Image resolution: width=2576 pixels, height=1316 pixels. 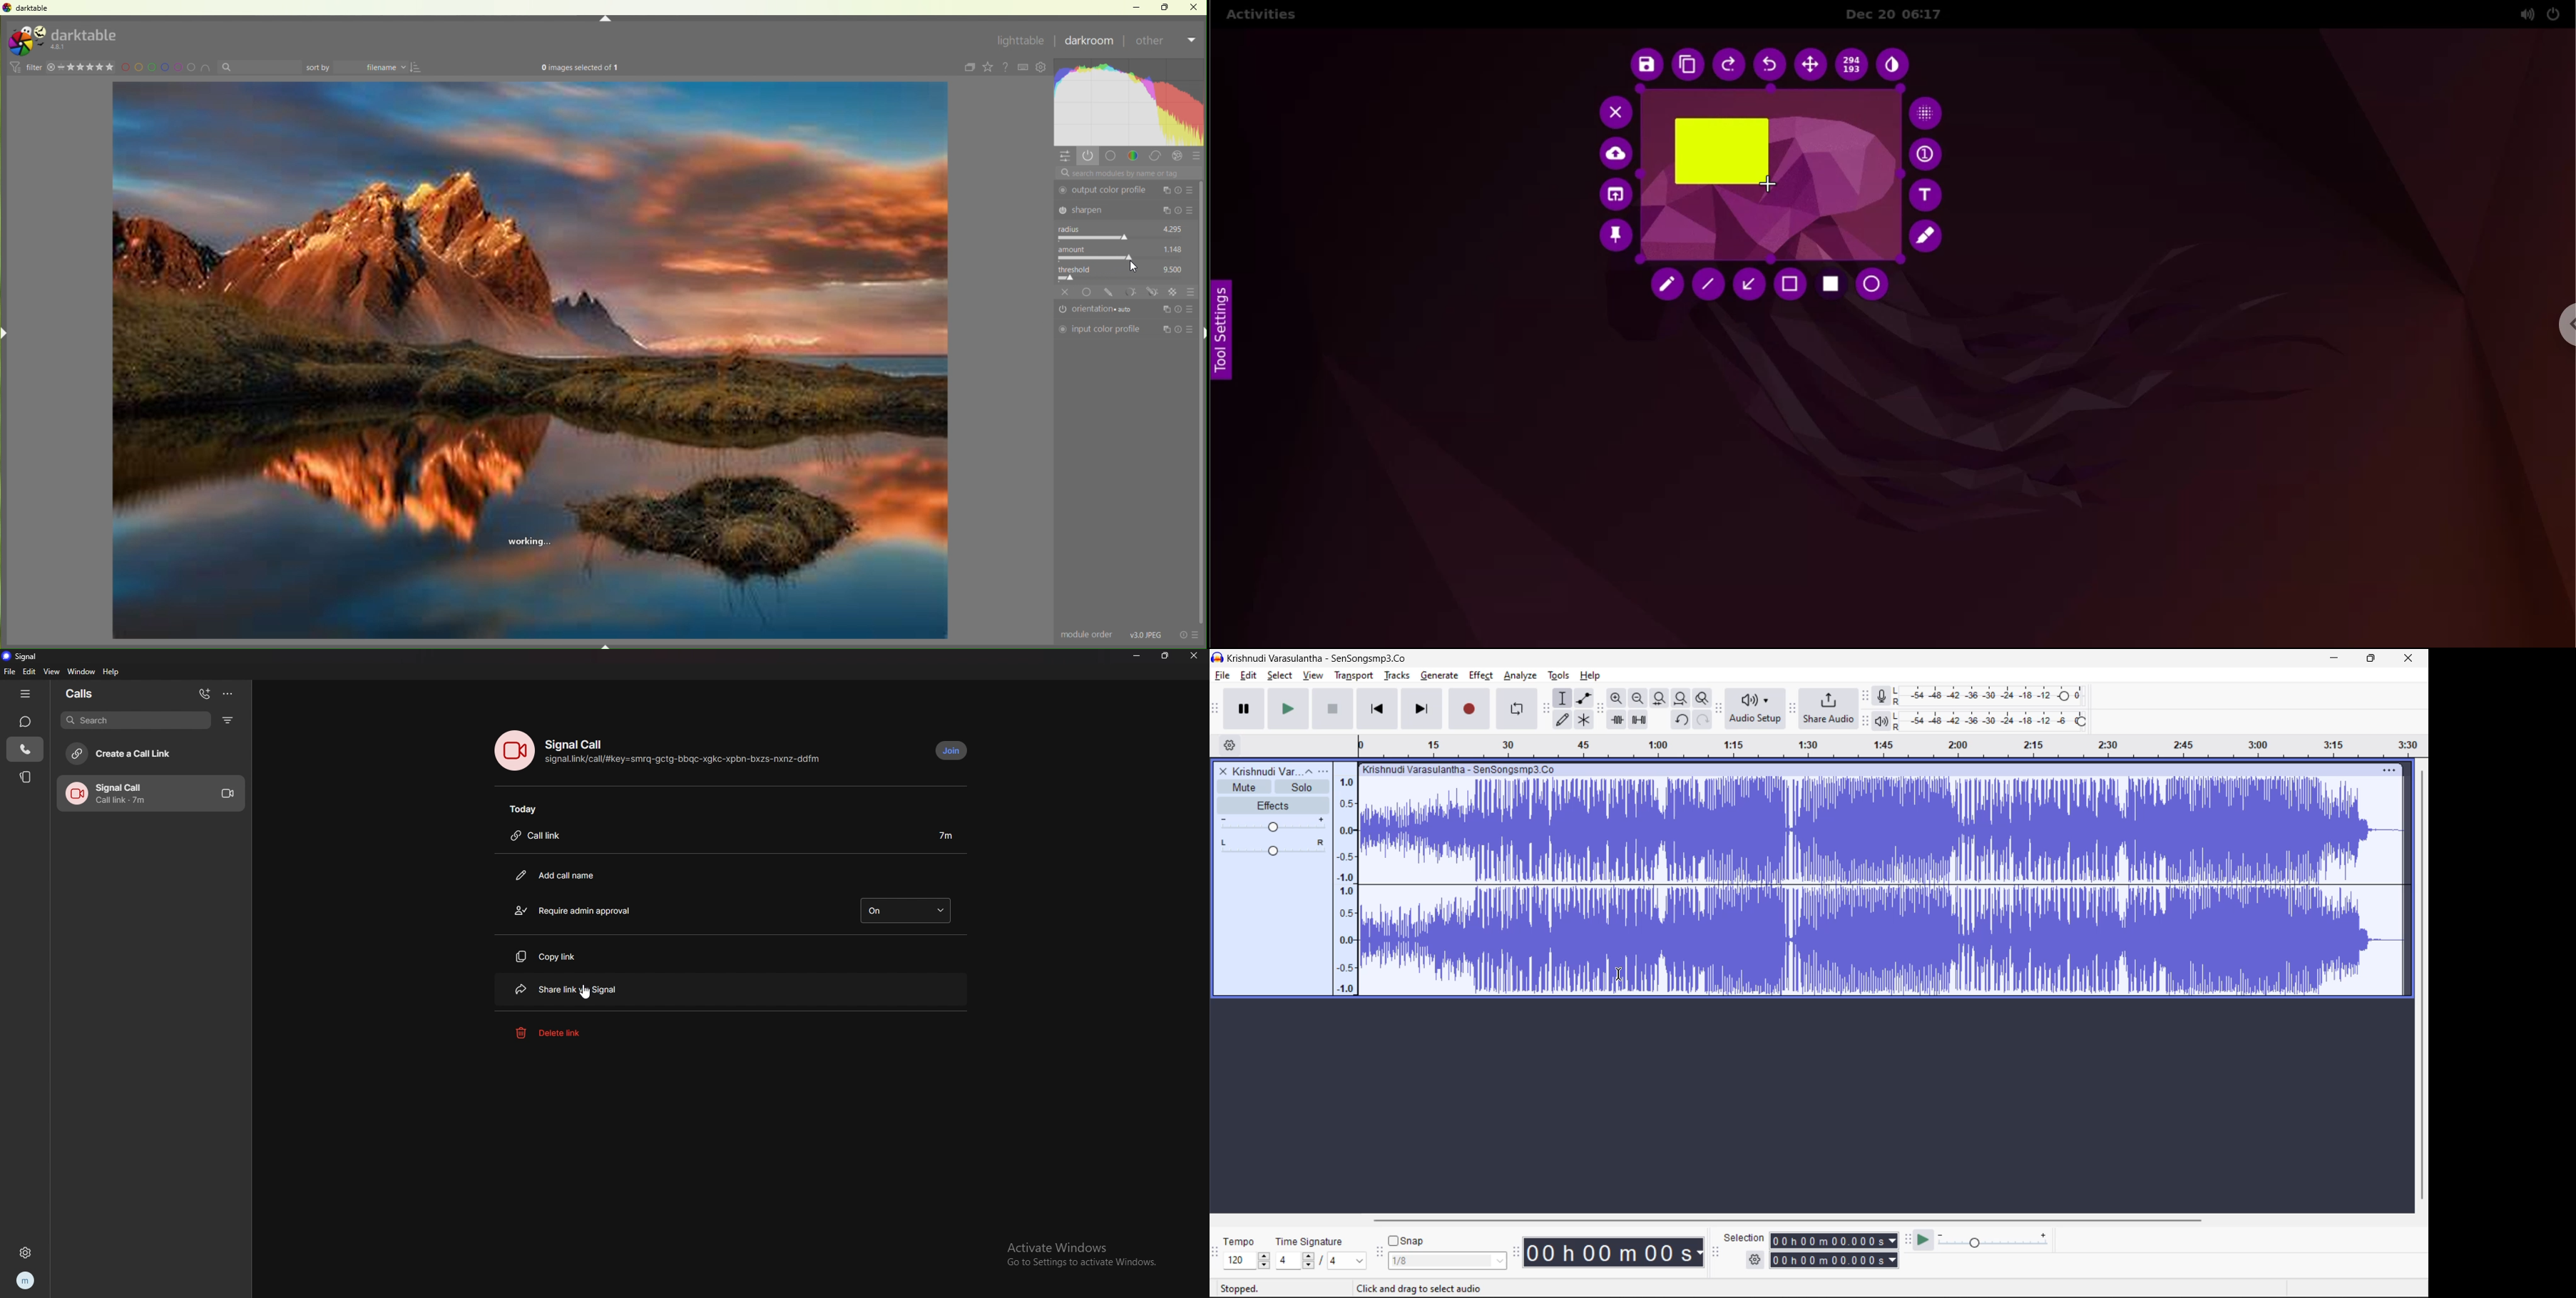 I want to click on transport, so click(x=1354, y=676).